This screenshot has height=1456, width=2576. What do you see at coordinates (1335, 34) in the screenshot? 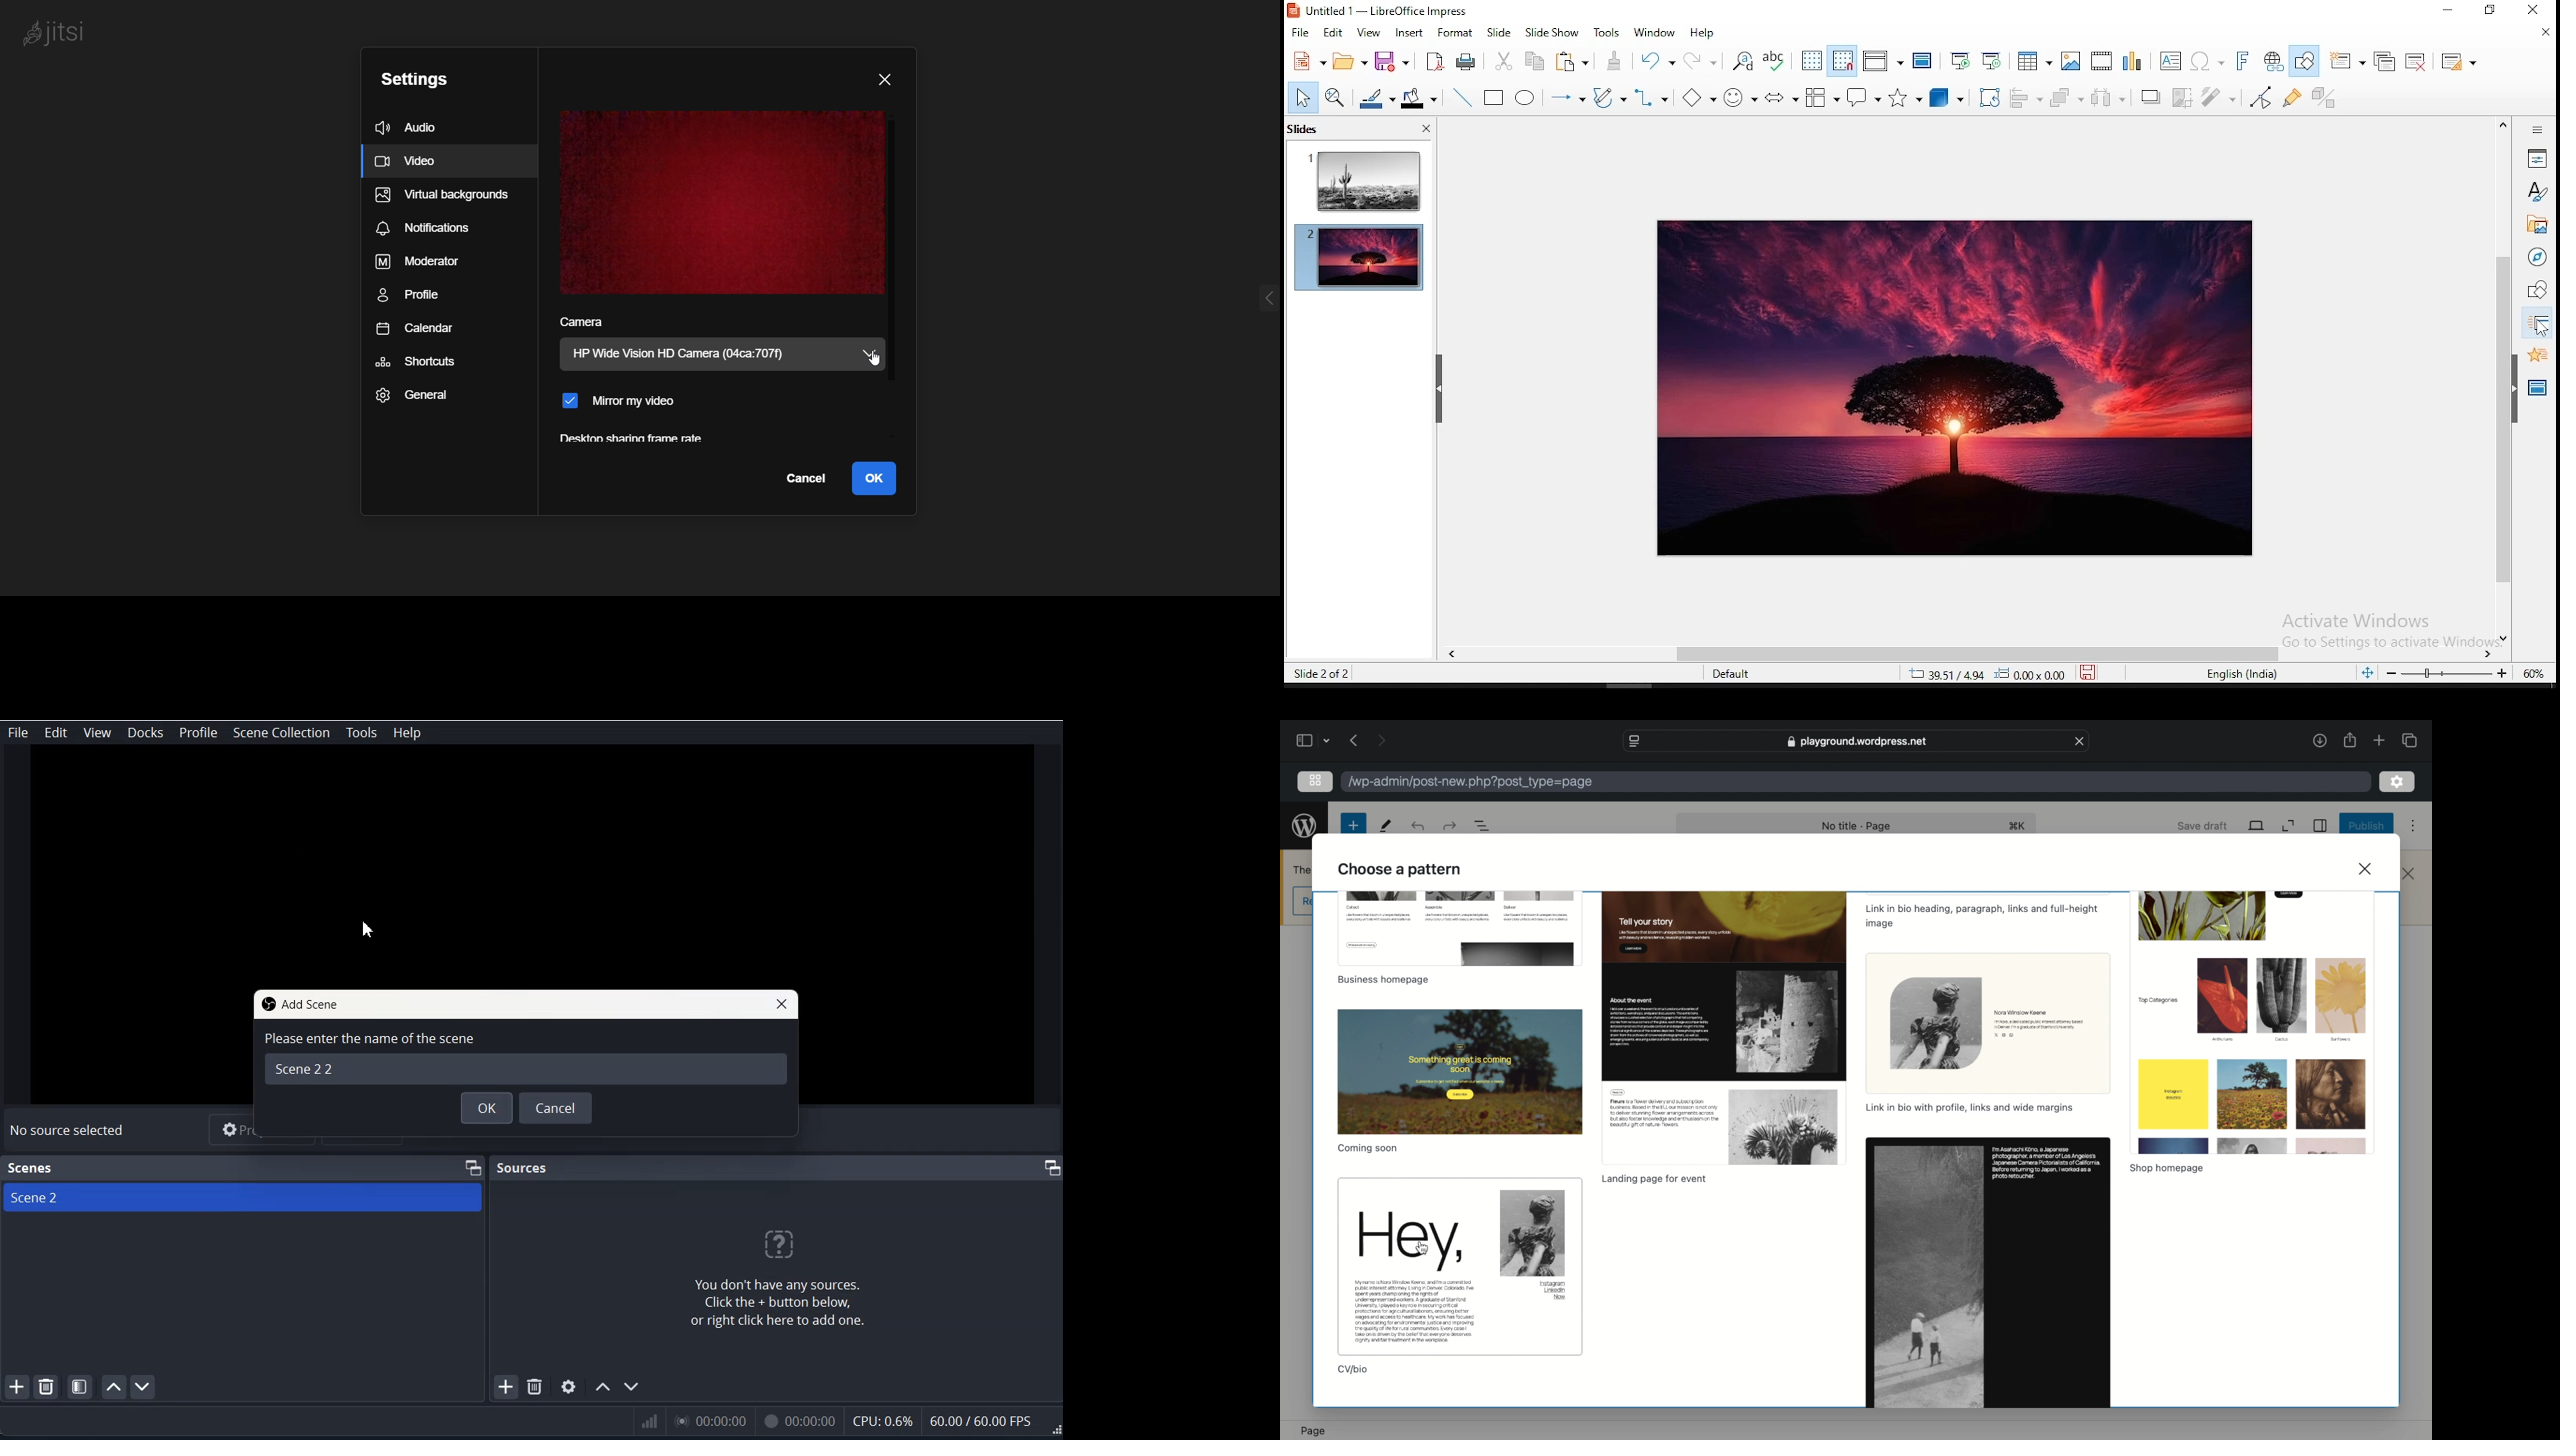
I see `edit` at bounding box center [1335, 34].